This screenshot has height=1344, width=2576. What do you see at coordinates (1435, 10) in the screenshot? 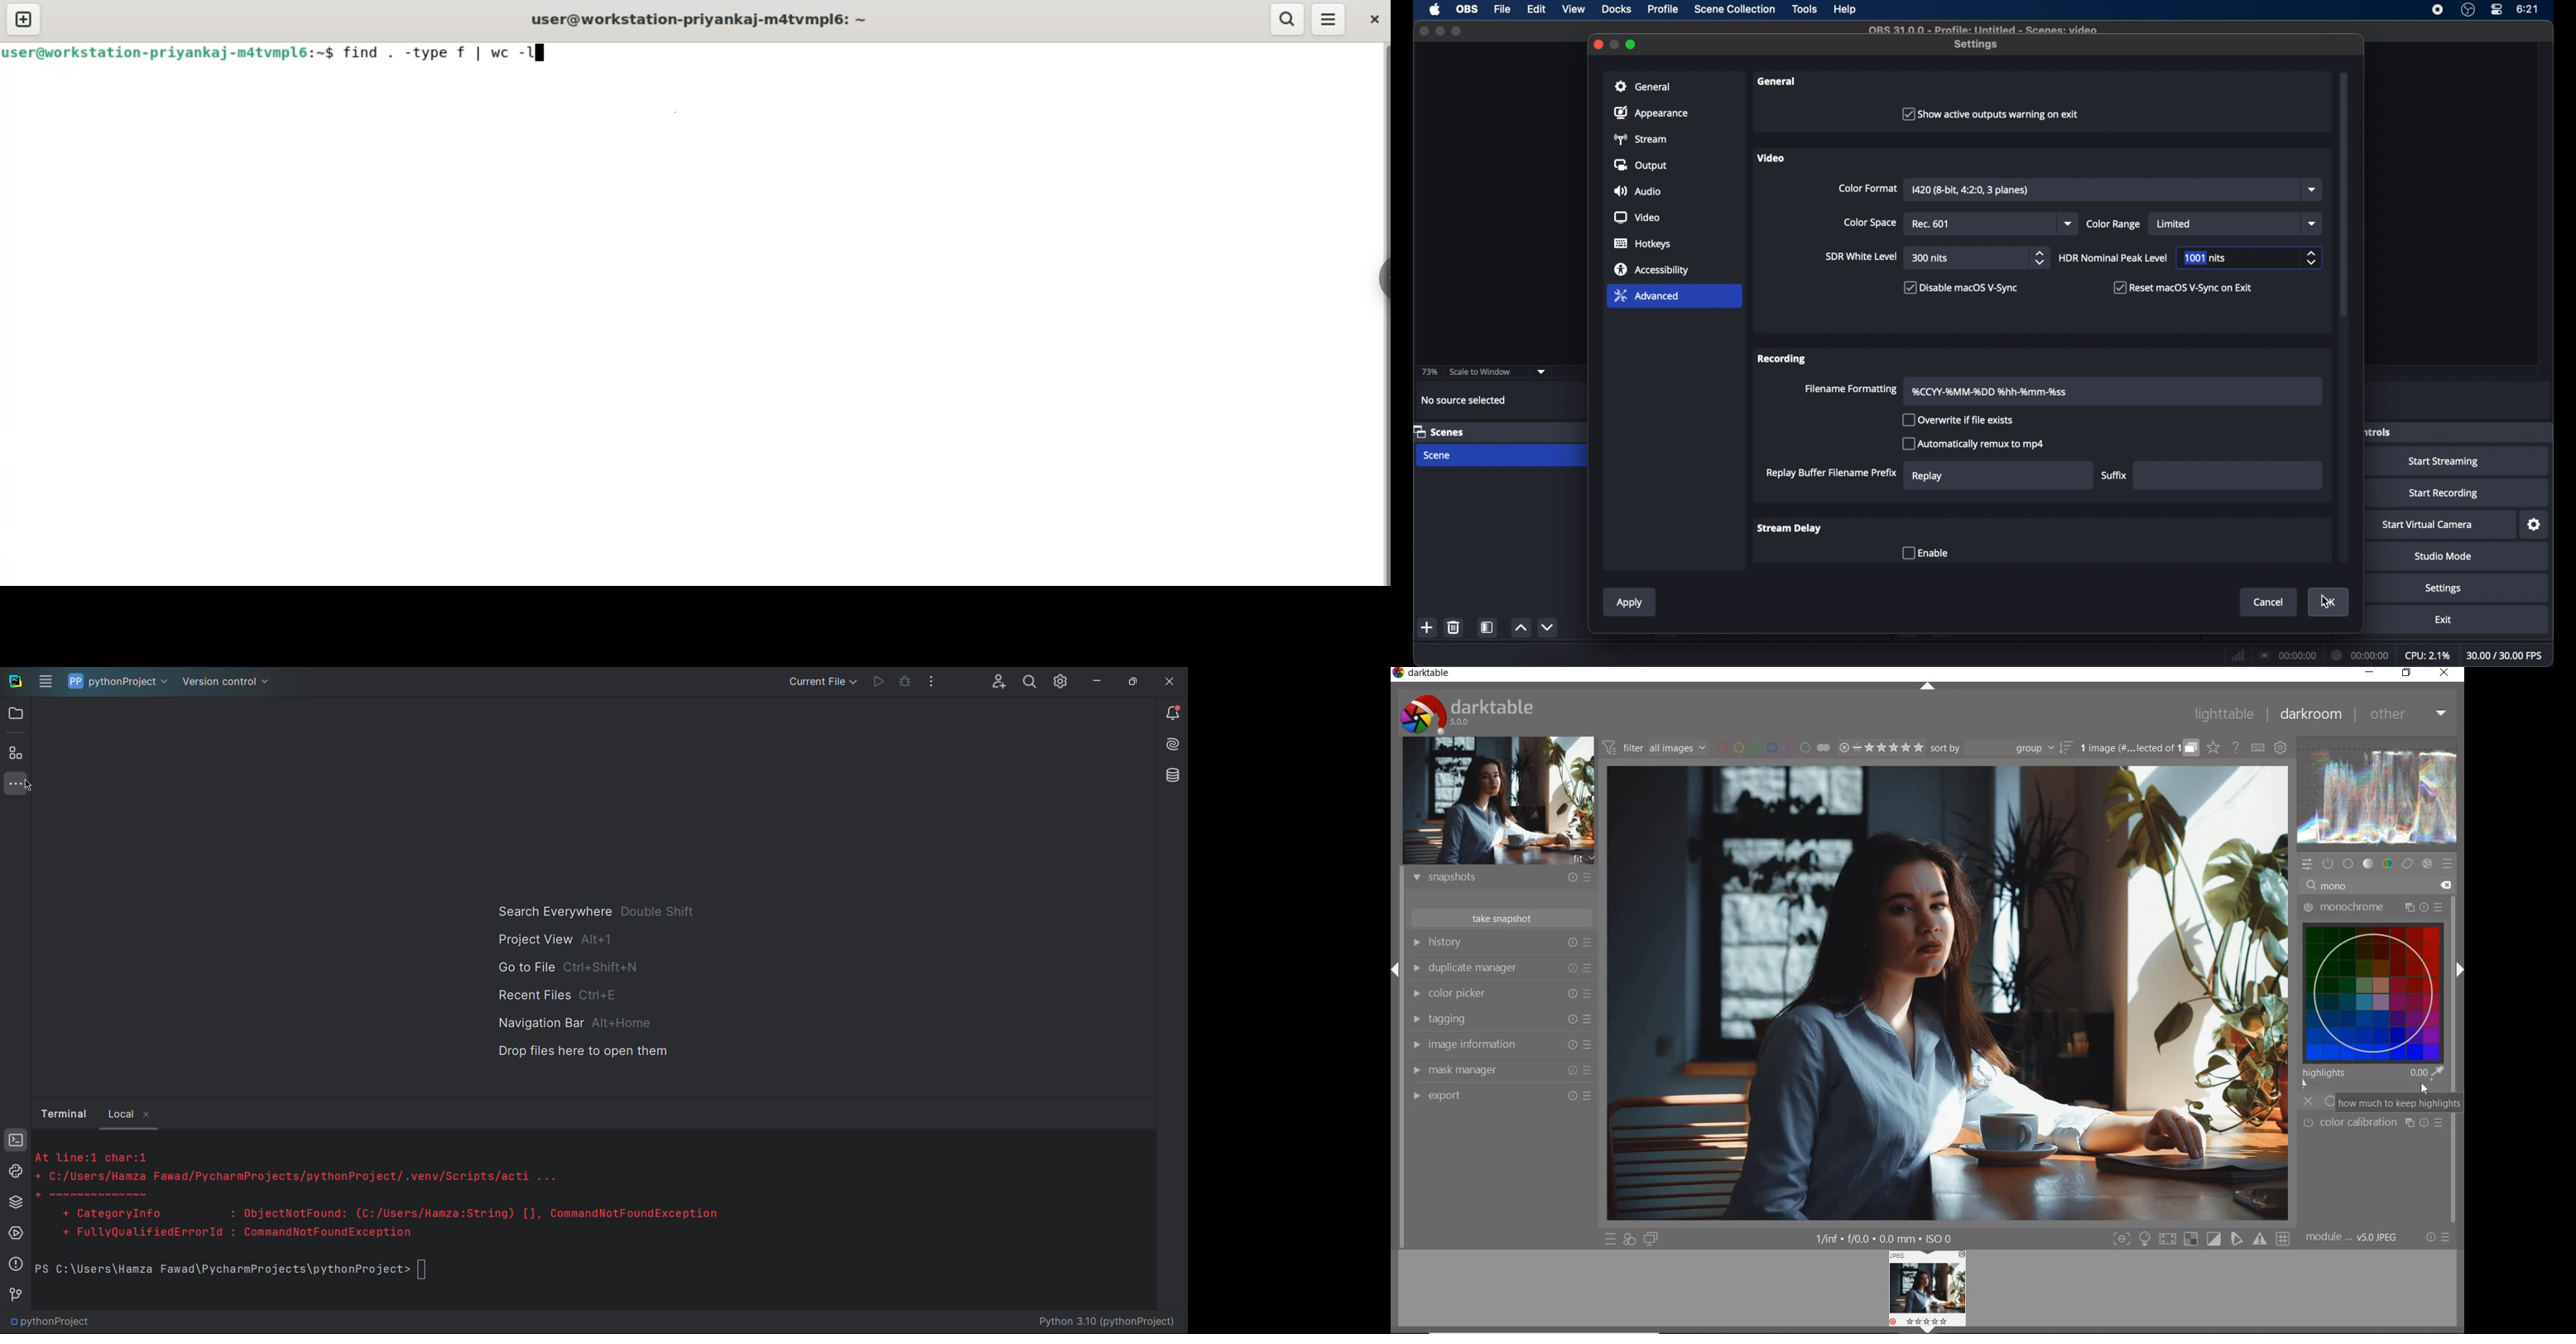
I see `apple icon` at bounding box center [1435, 10].